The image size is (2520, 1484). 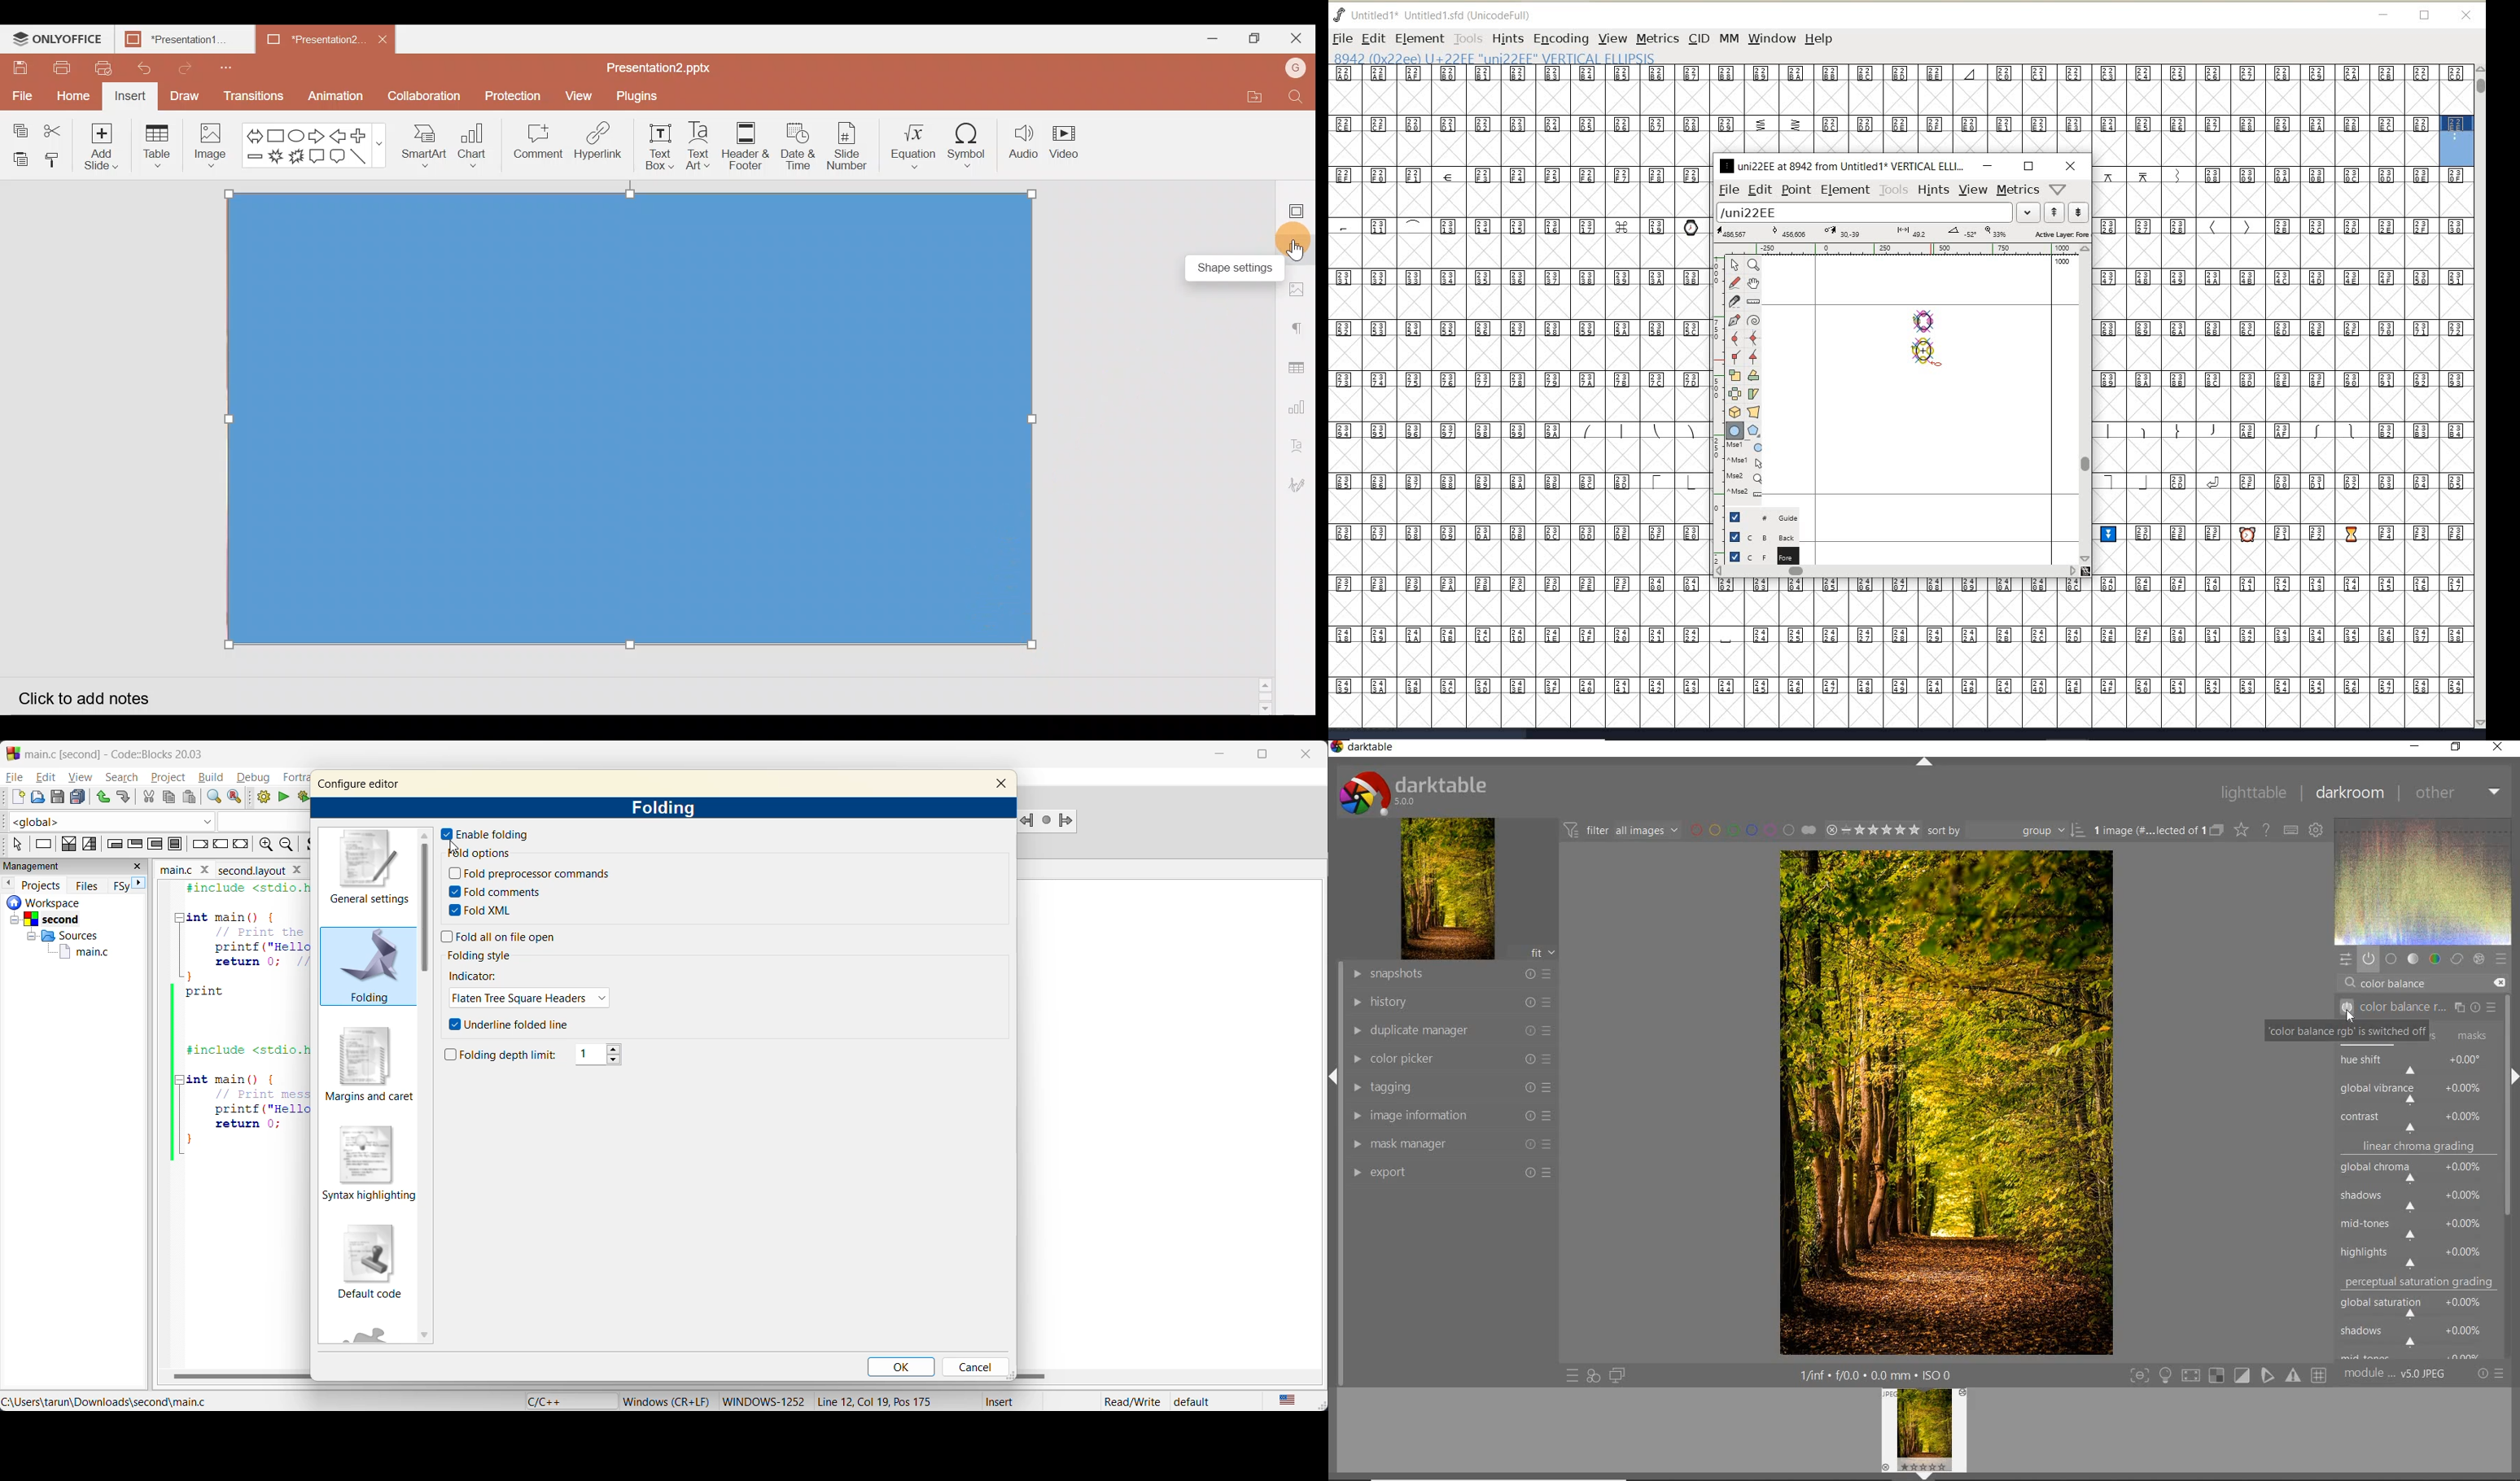 What do you see at coordinates (2344, 959) in the screenshot?
I see `quick access panel` at bounding box center [2344, 959].